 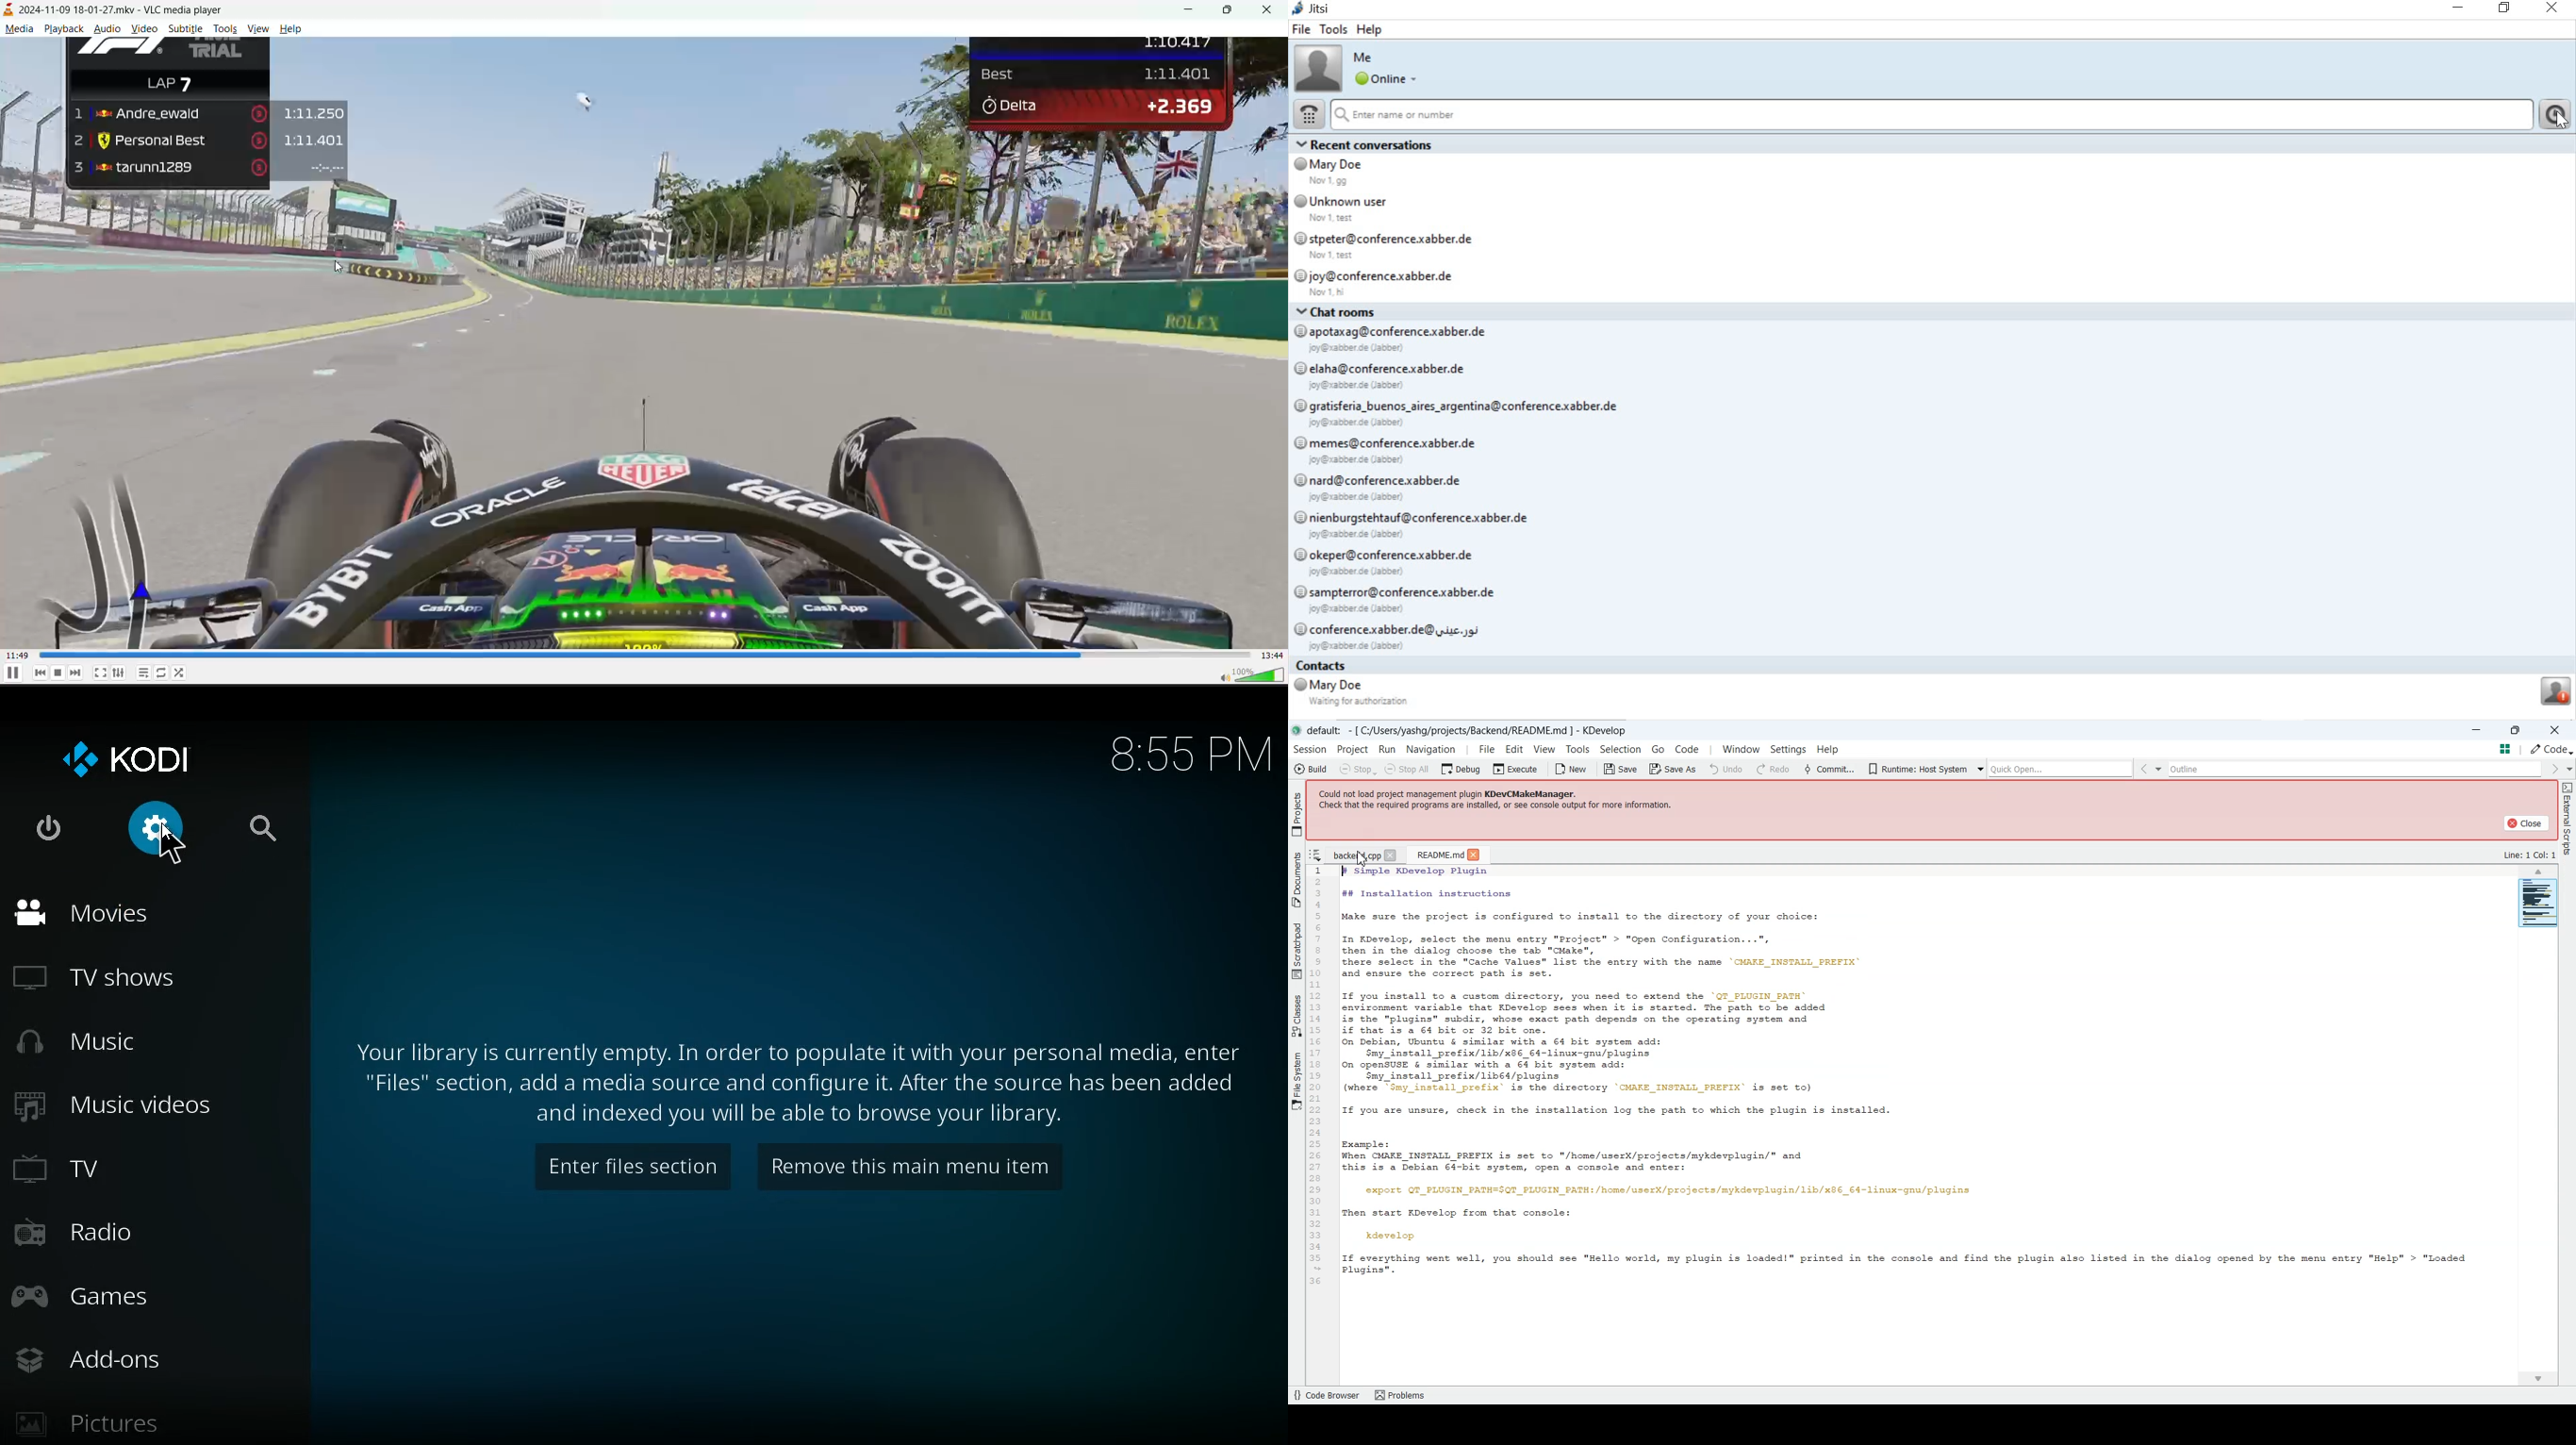 I want to click on radio, so click(x=96, y=1229).